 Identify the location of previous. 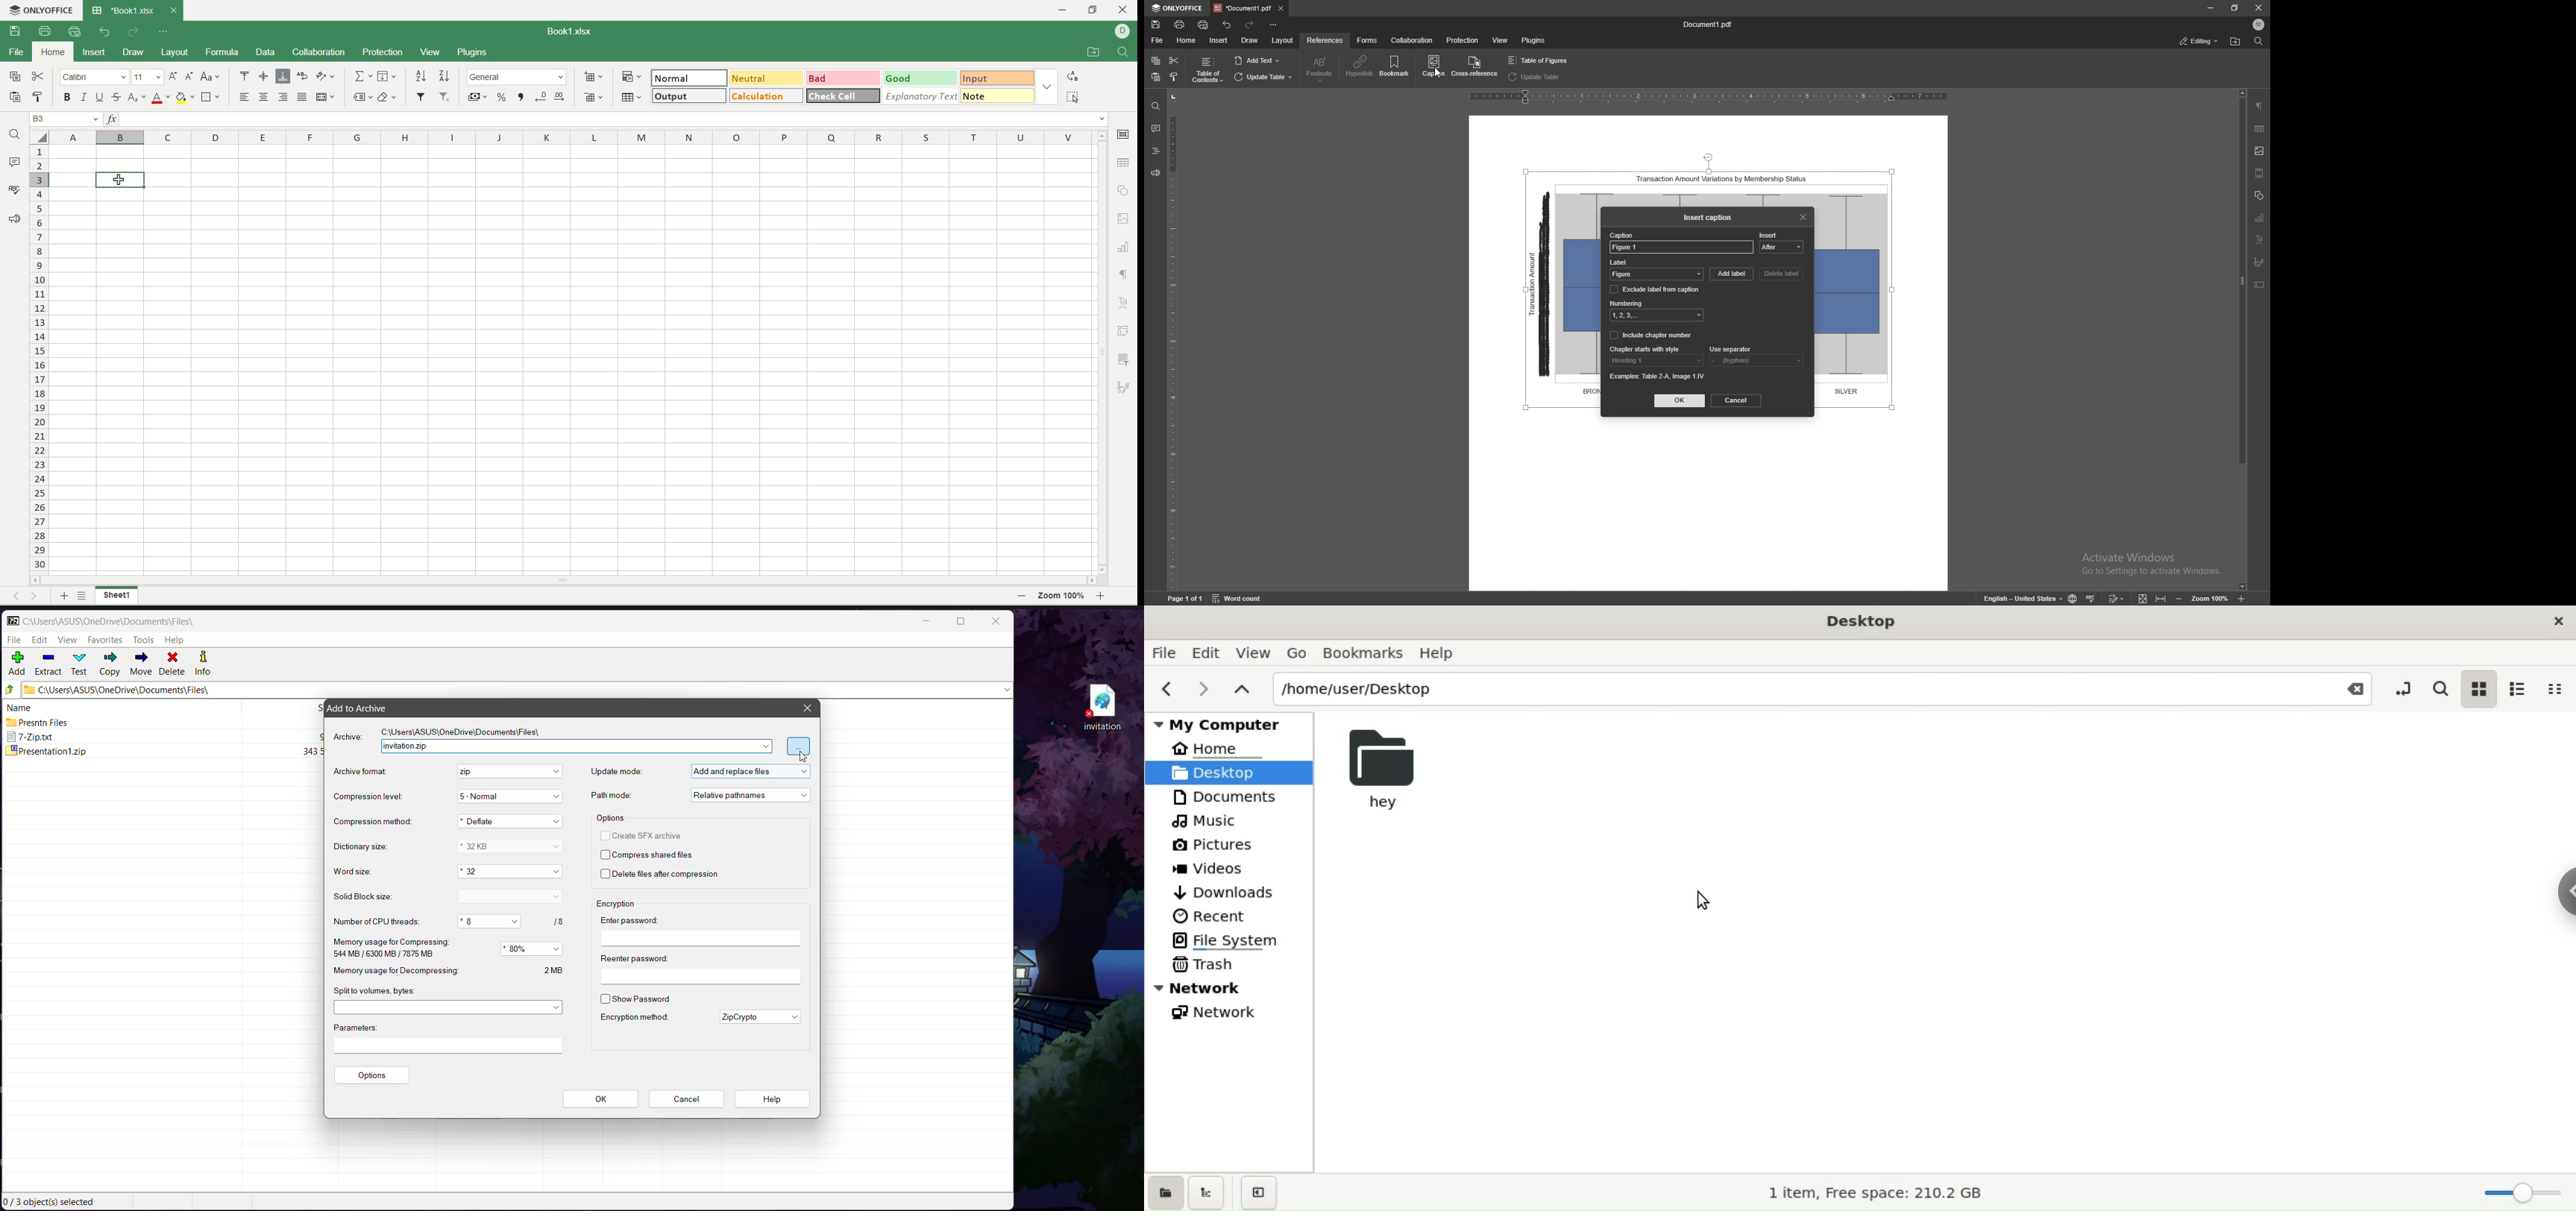
(1170, 686).